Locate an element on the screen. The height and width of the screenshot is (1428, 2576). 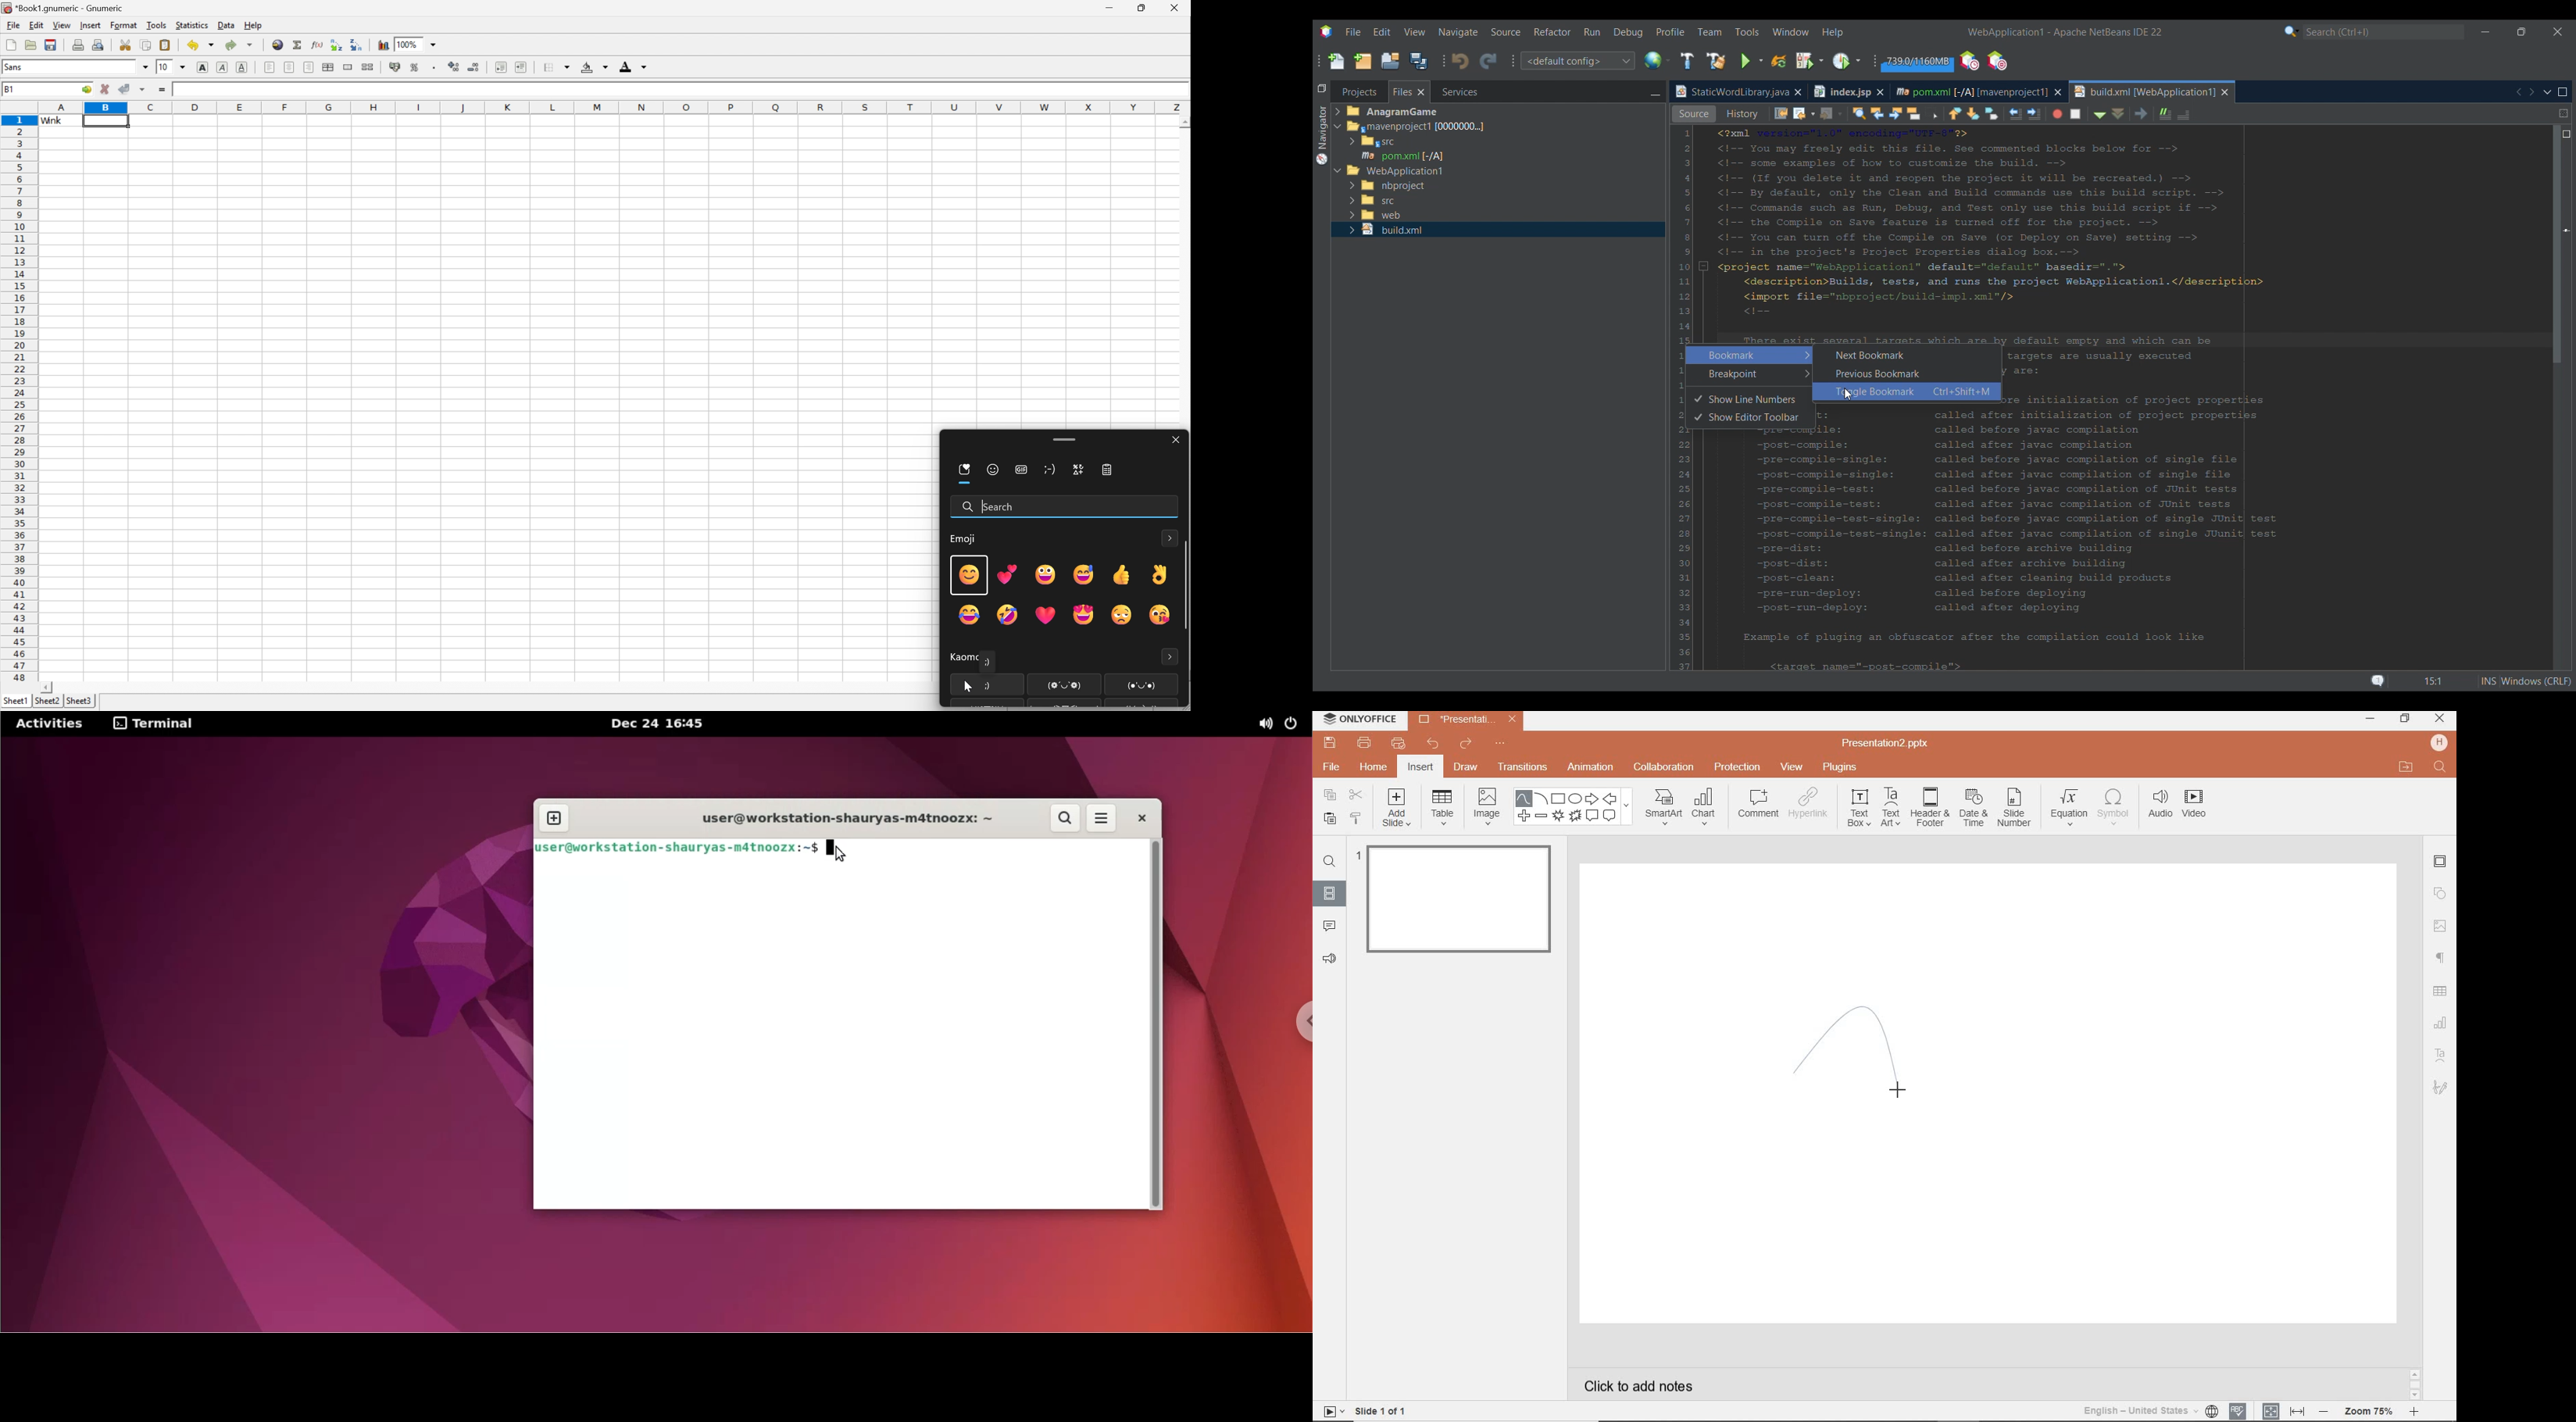
PLUGINS is located at coordinates (1840, 768).